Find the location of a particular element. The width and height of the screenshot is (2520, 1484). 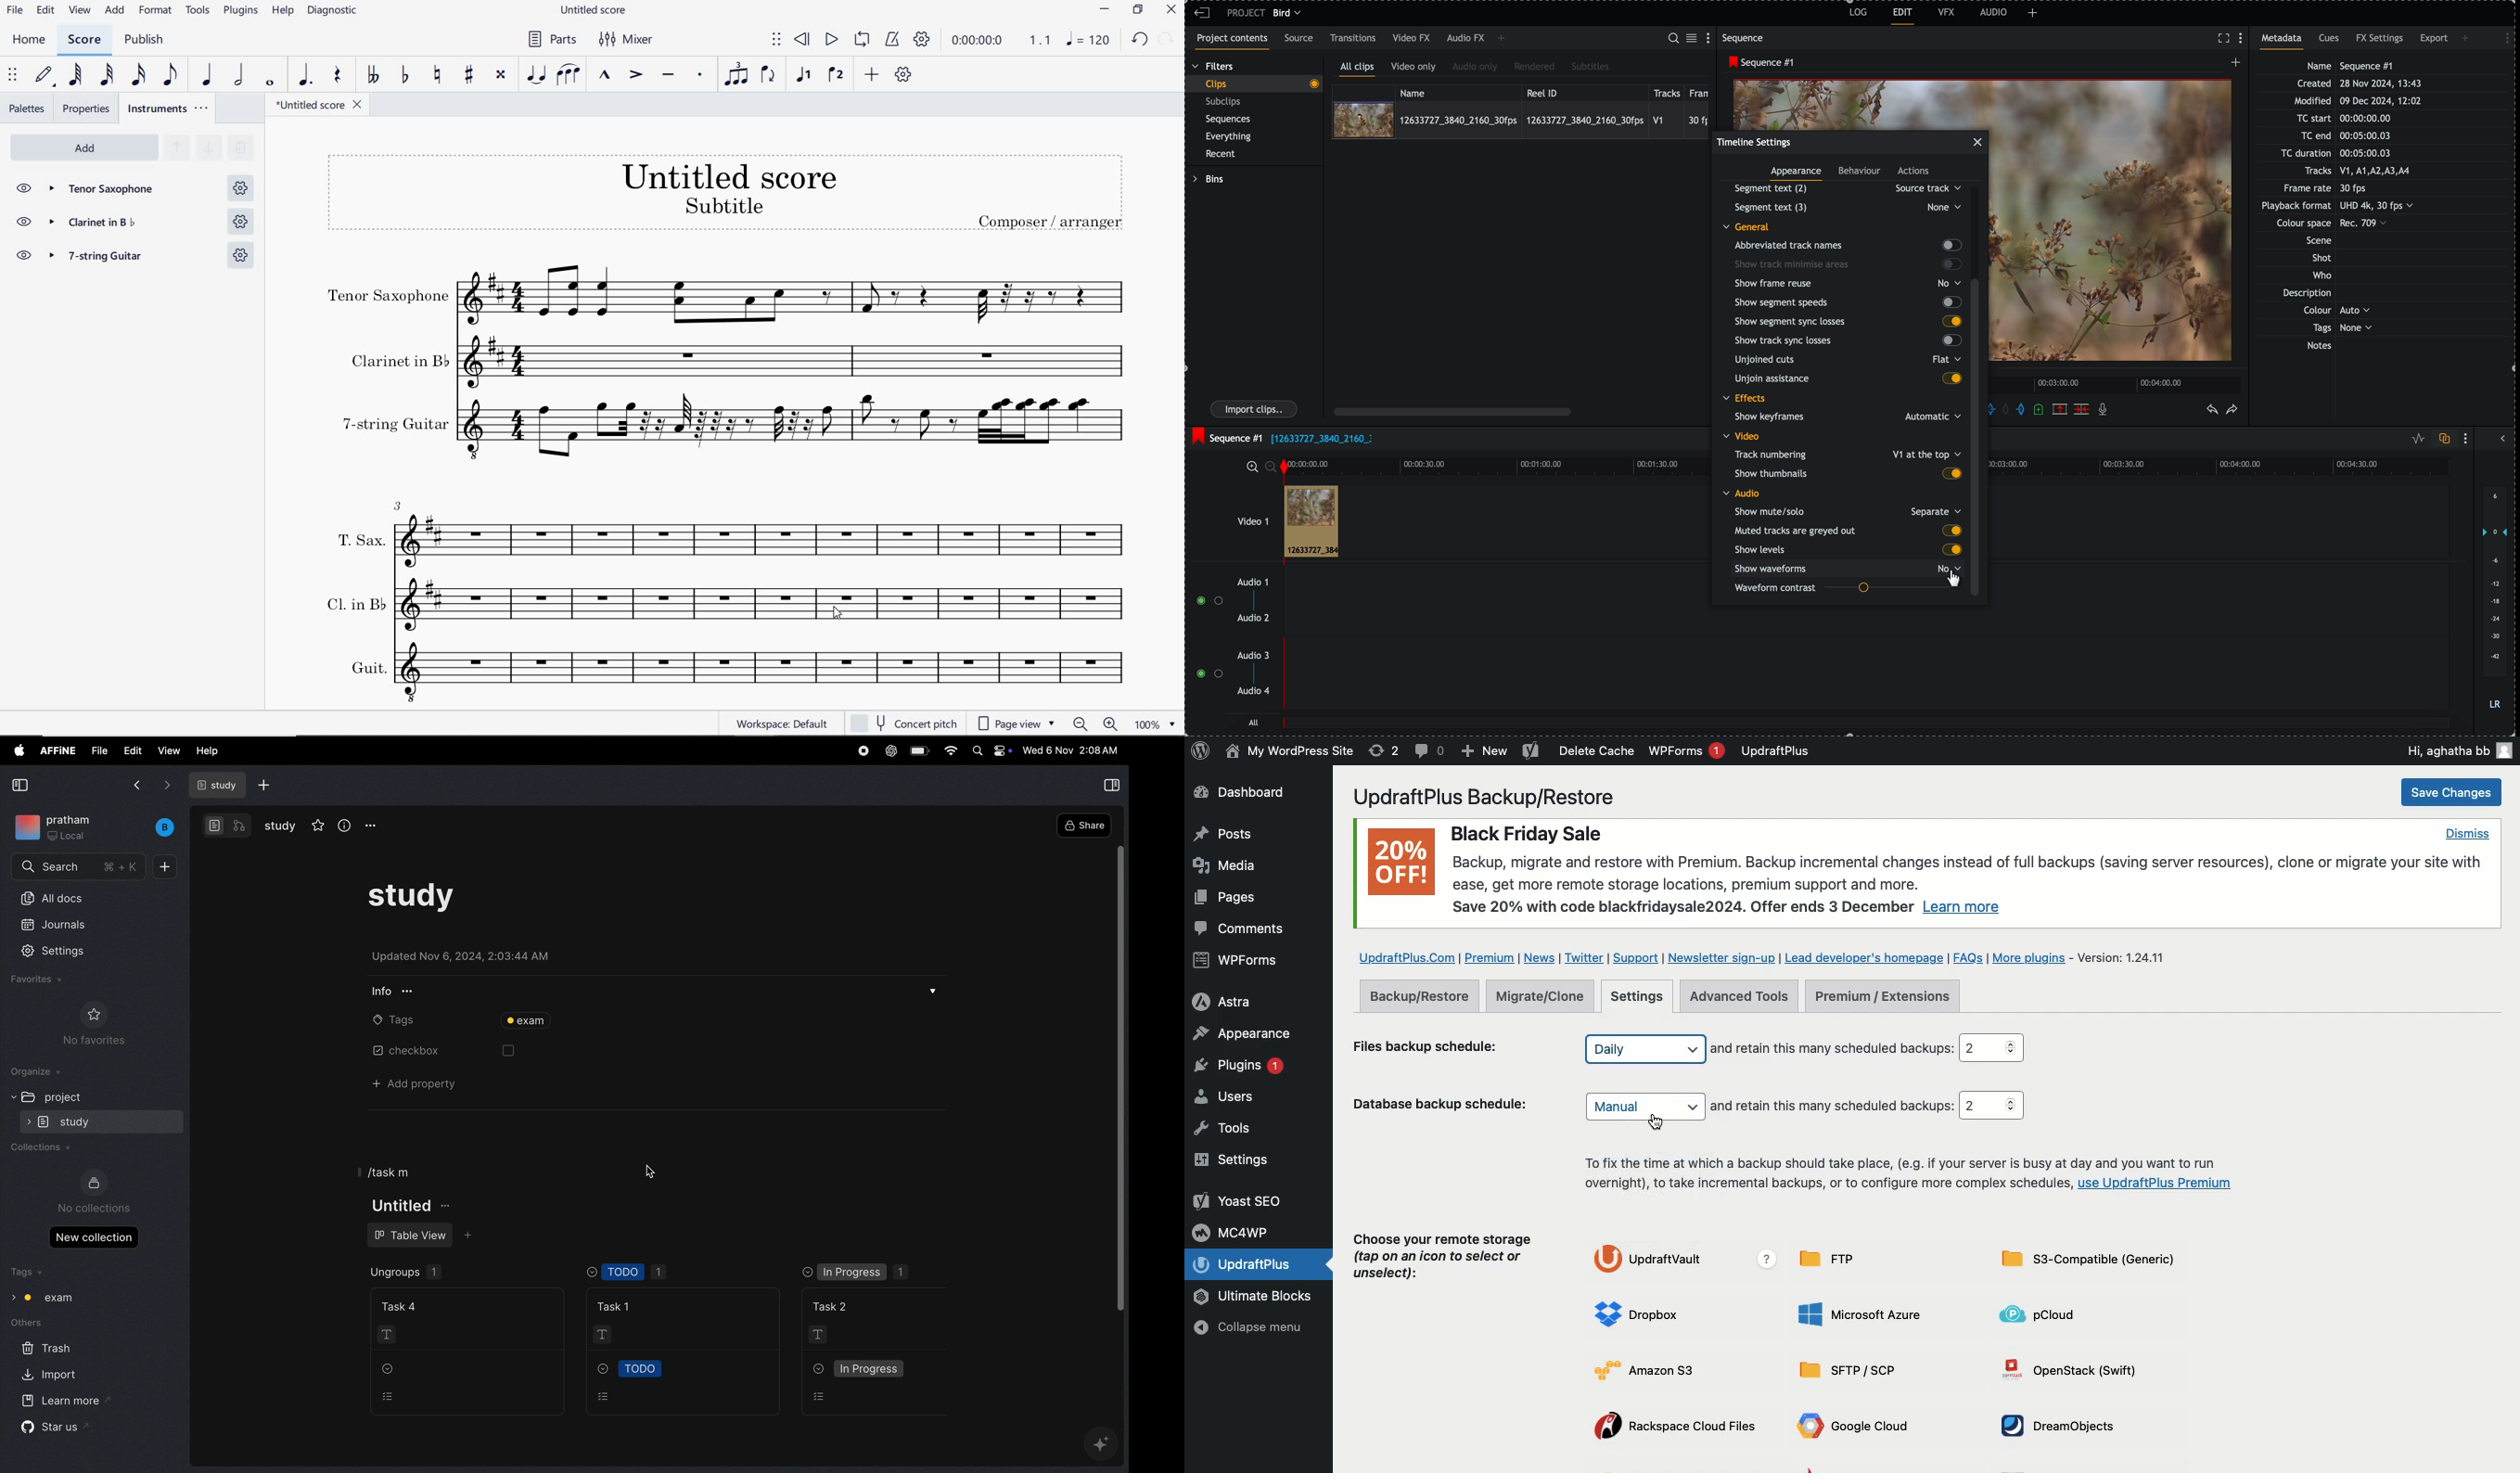

file is located at coordinates (1322, 440).